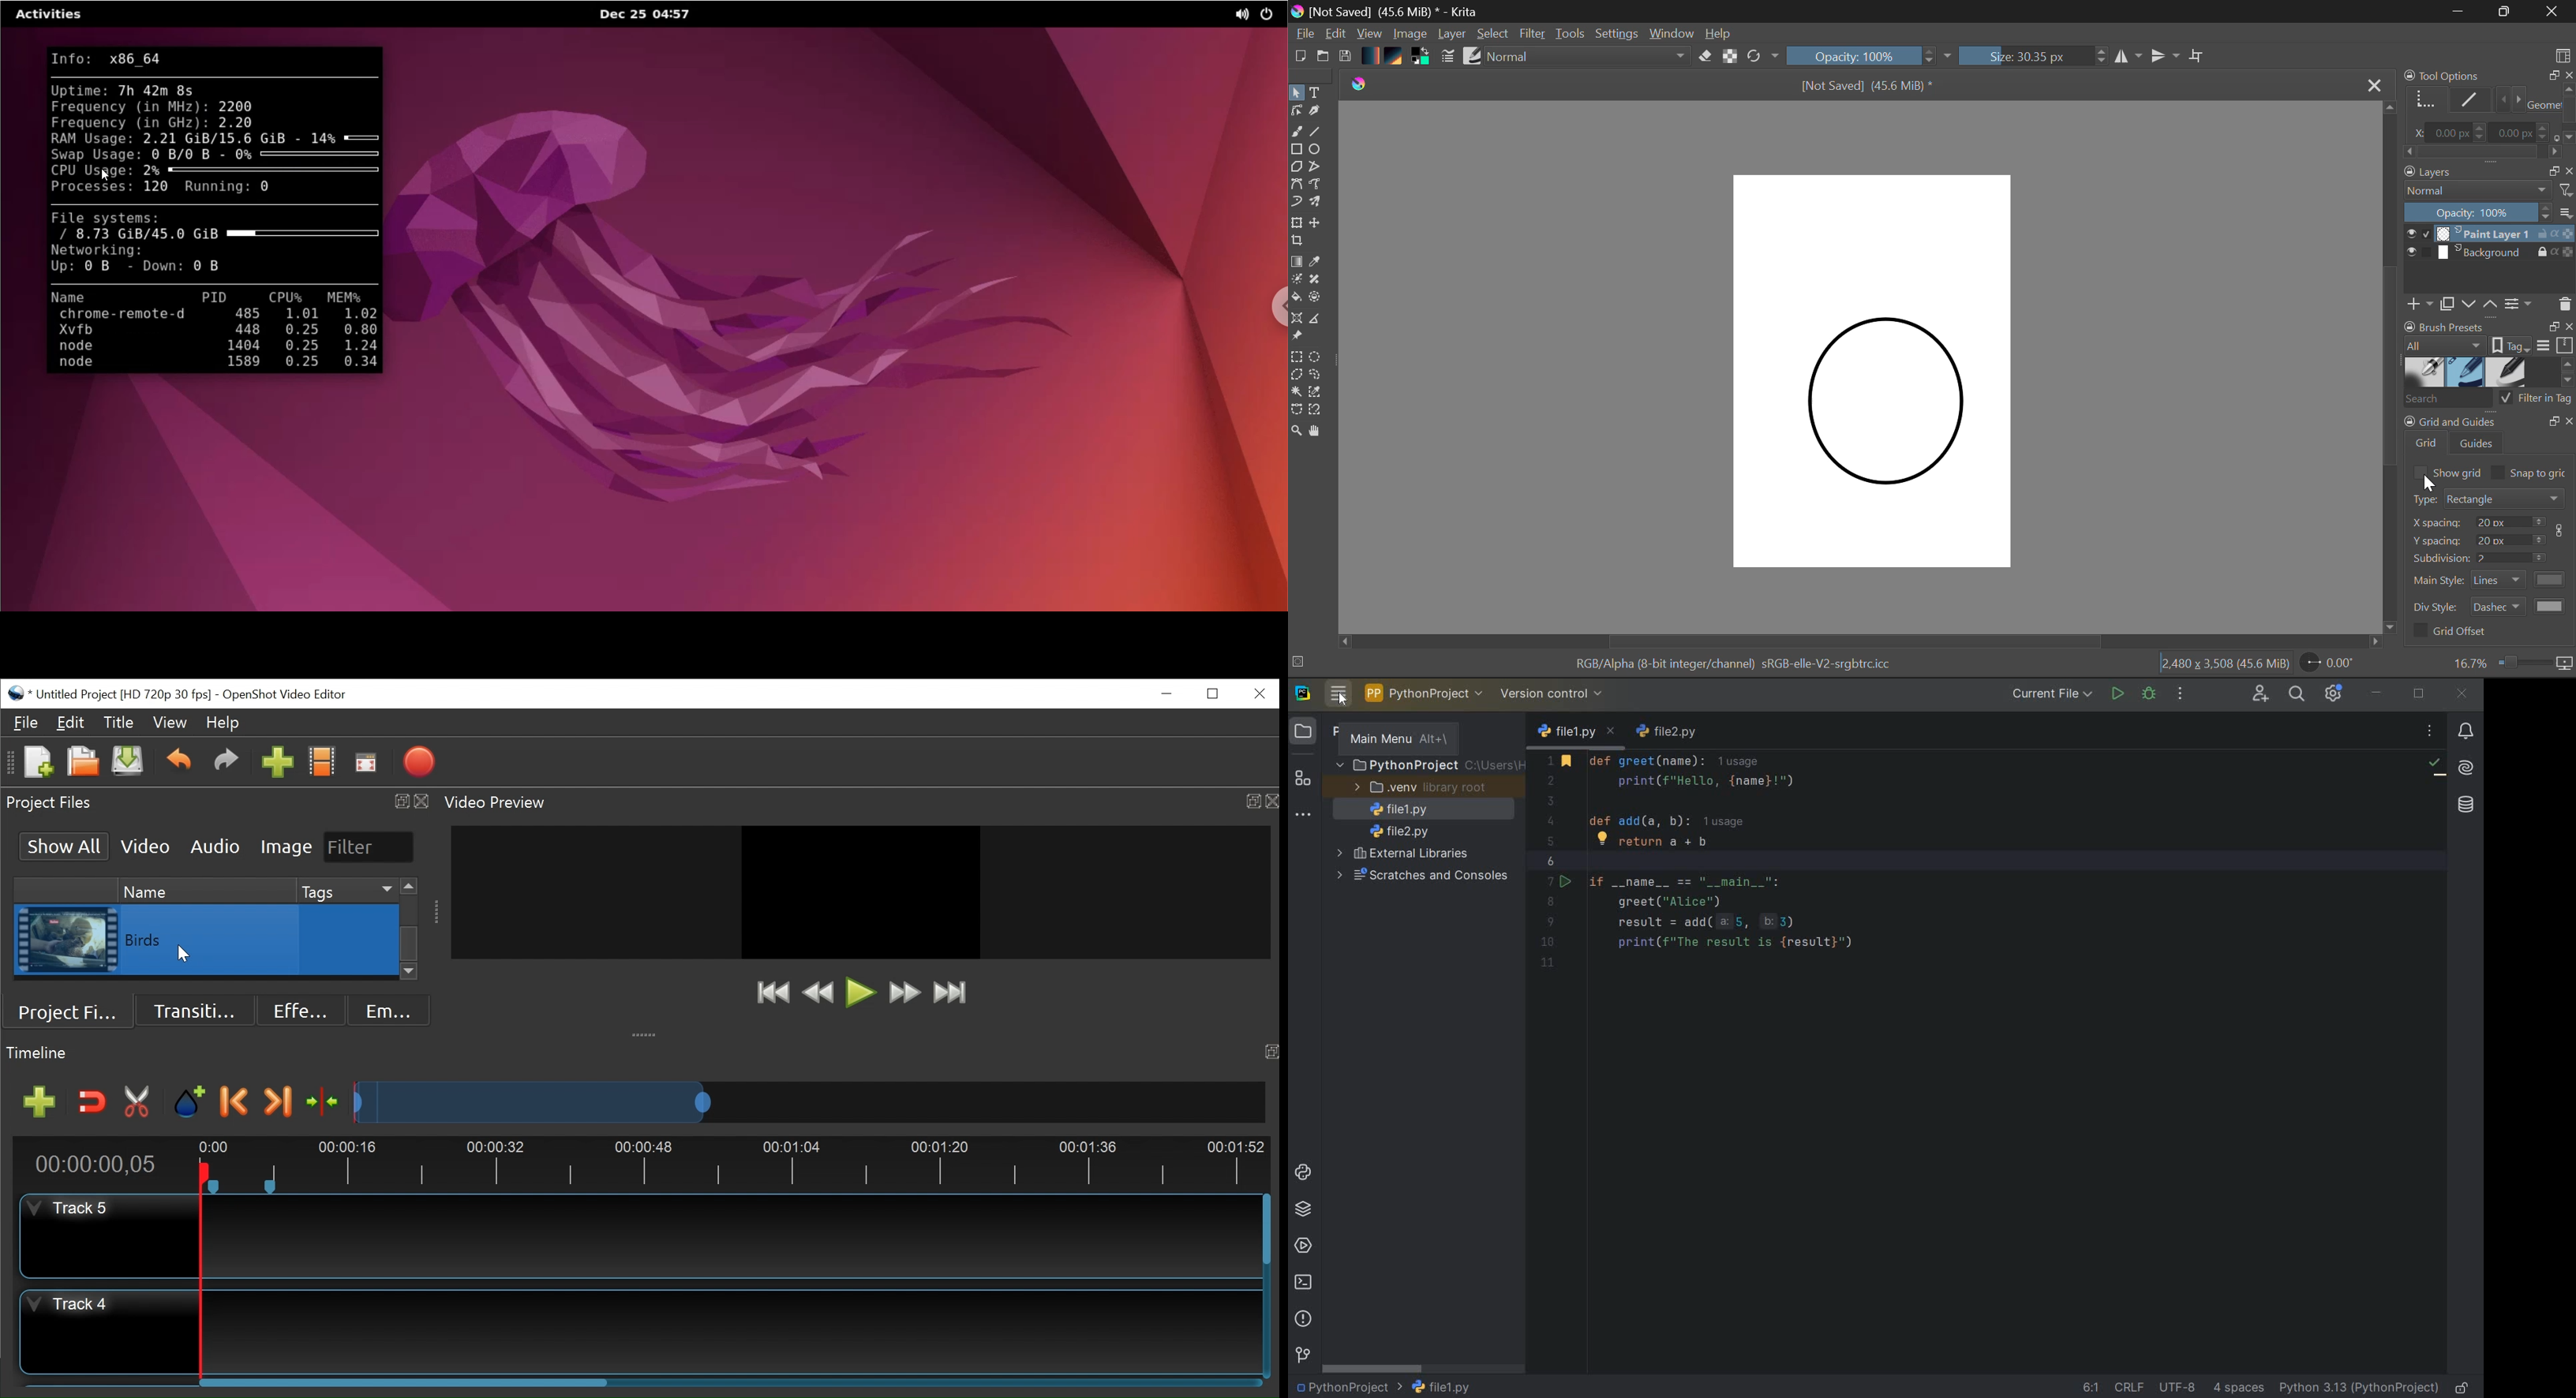  I want to click on Magnetic Selection, so click(1313, 410).